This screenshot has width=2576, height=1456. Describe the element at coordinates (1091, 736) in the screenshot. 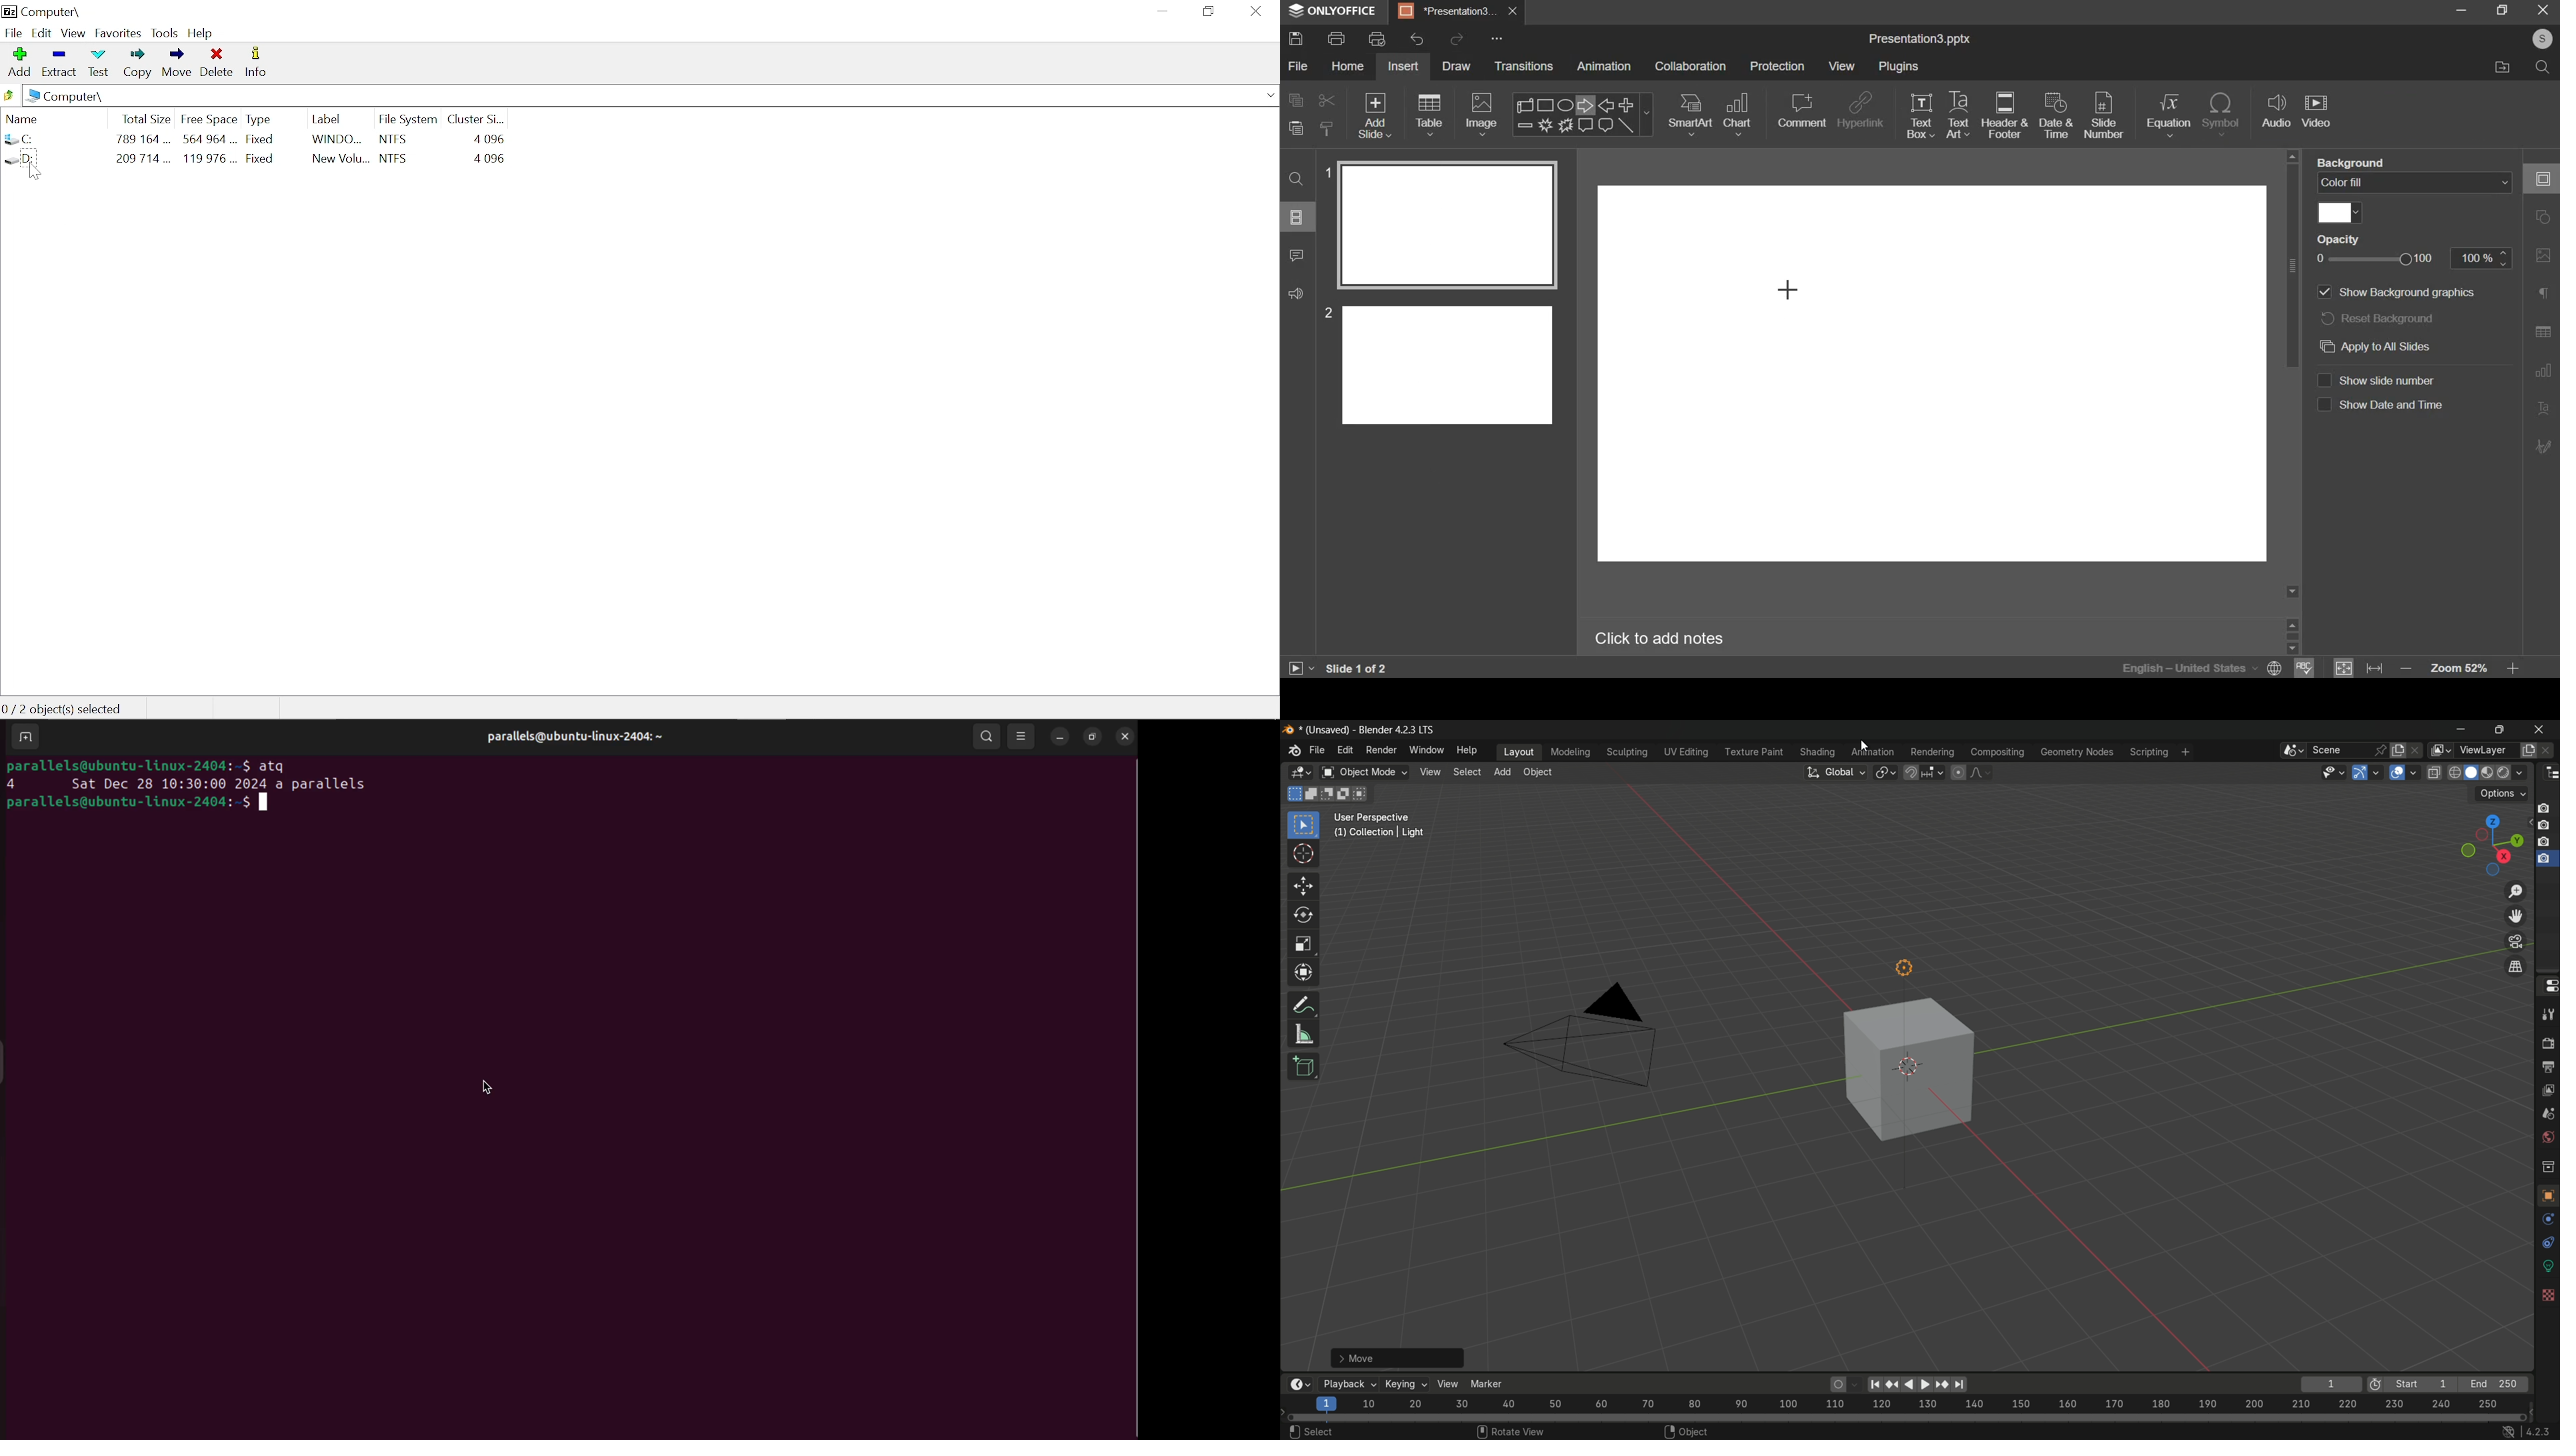

I see `resize` at that location.